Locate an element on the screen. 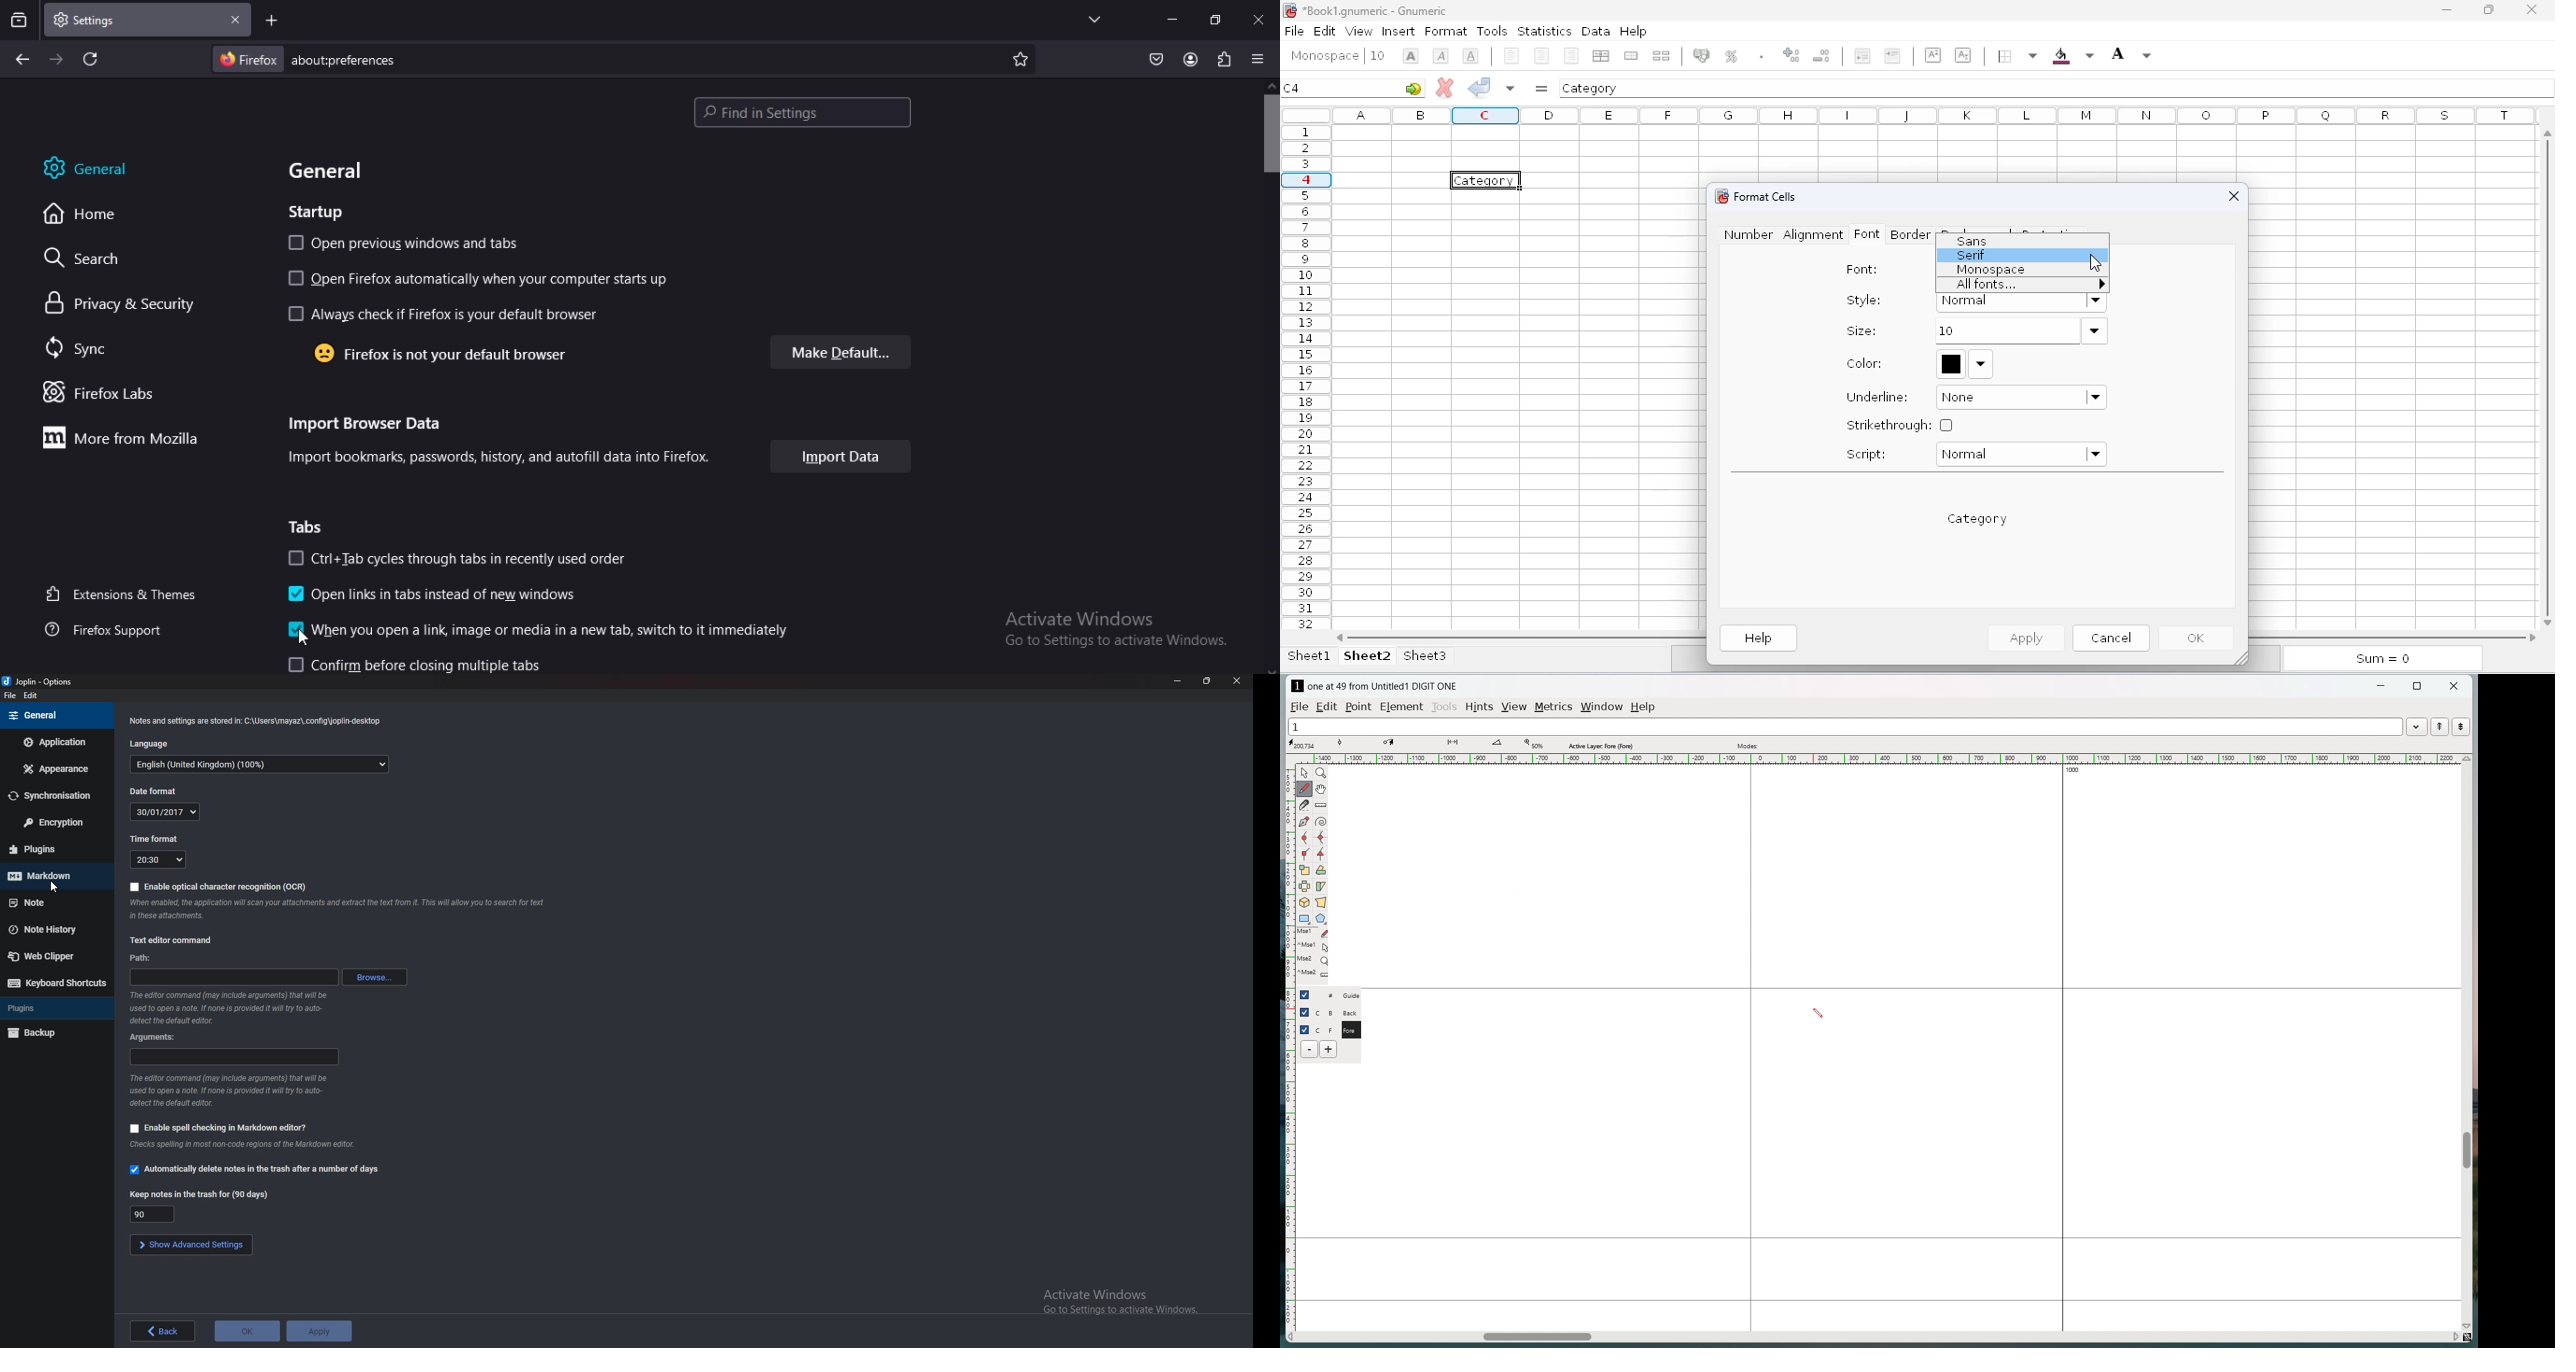  logo is located at coordinates (1297, 686).